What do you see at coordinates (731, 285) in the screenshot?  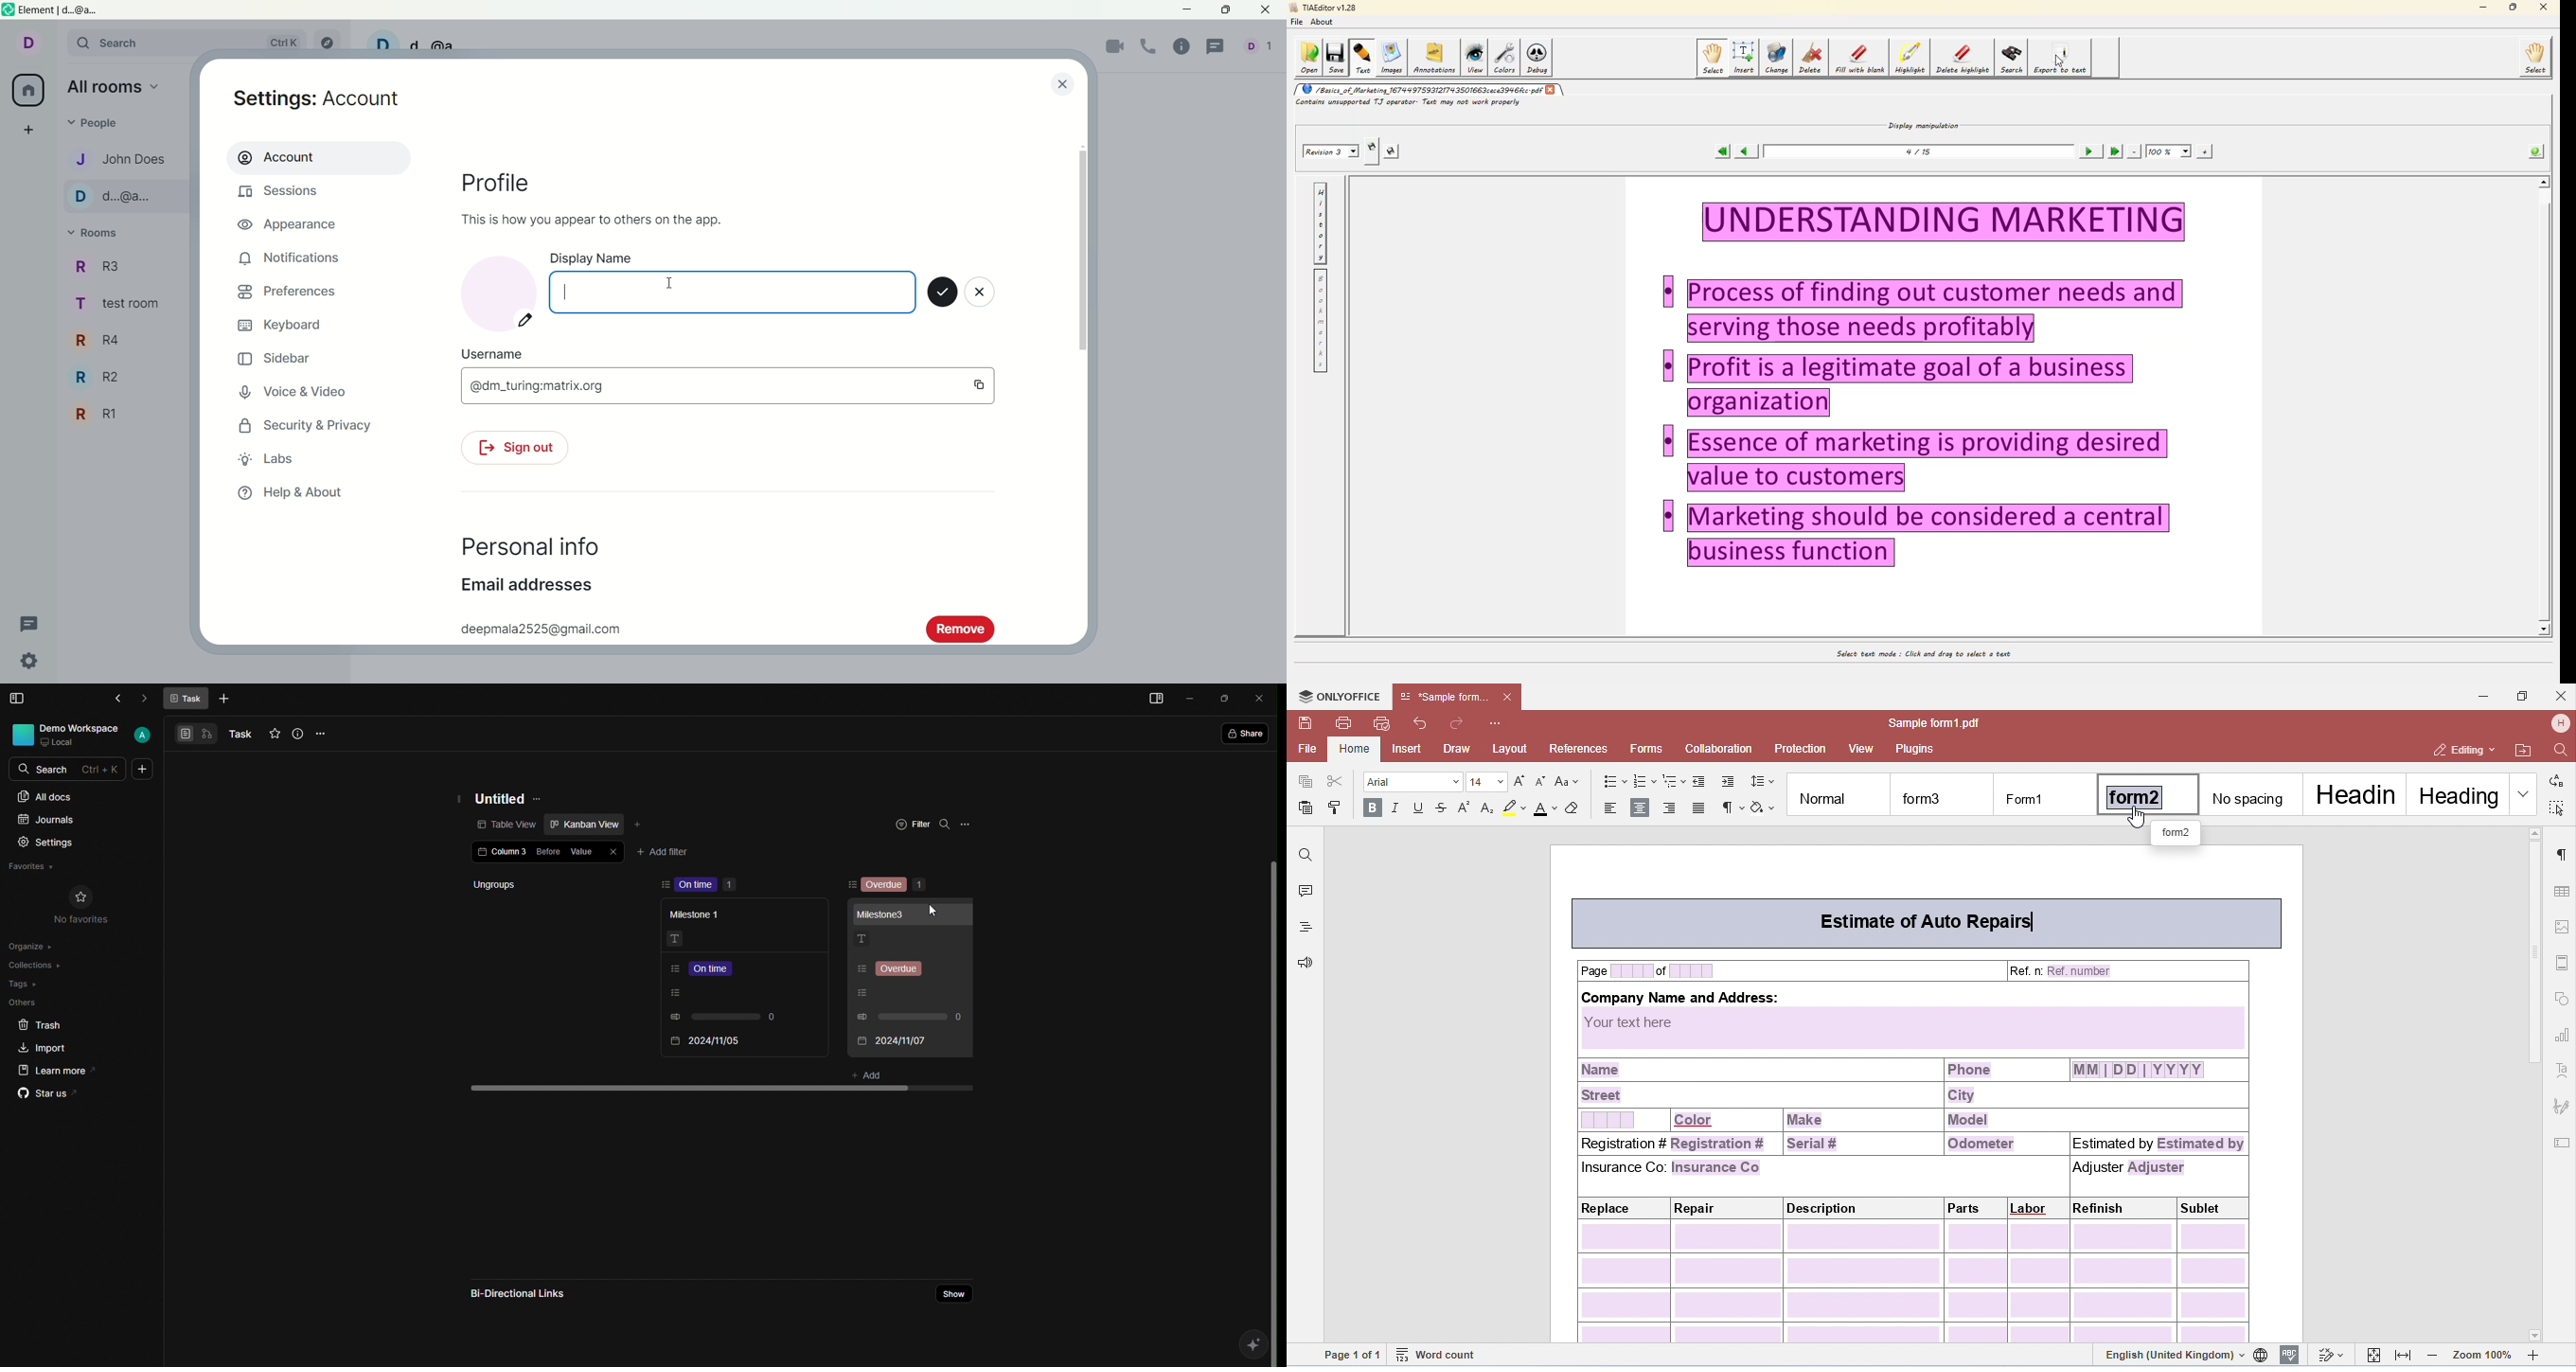 I see `display name` at bounding box center [731, 285].